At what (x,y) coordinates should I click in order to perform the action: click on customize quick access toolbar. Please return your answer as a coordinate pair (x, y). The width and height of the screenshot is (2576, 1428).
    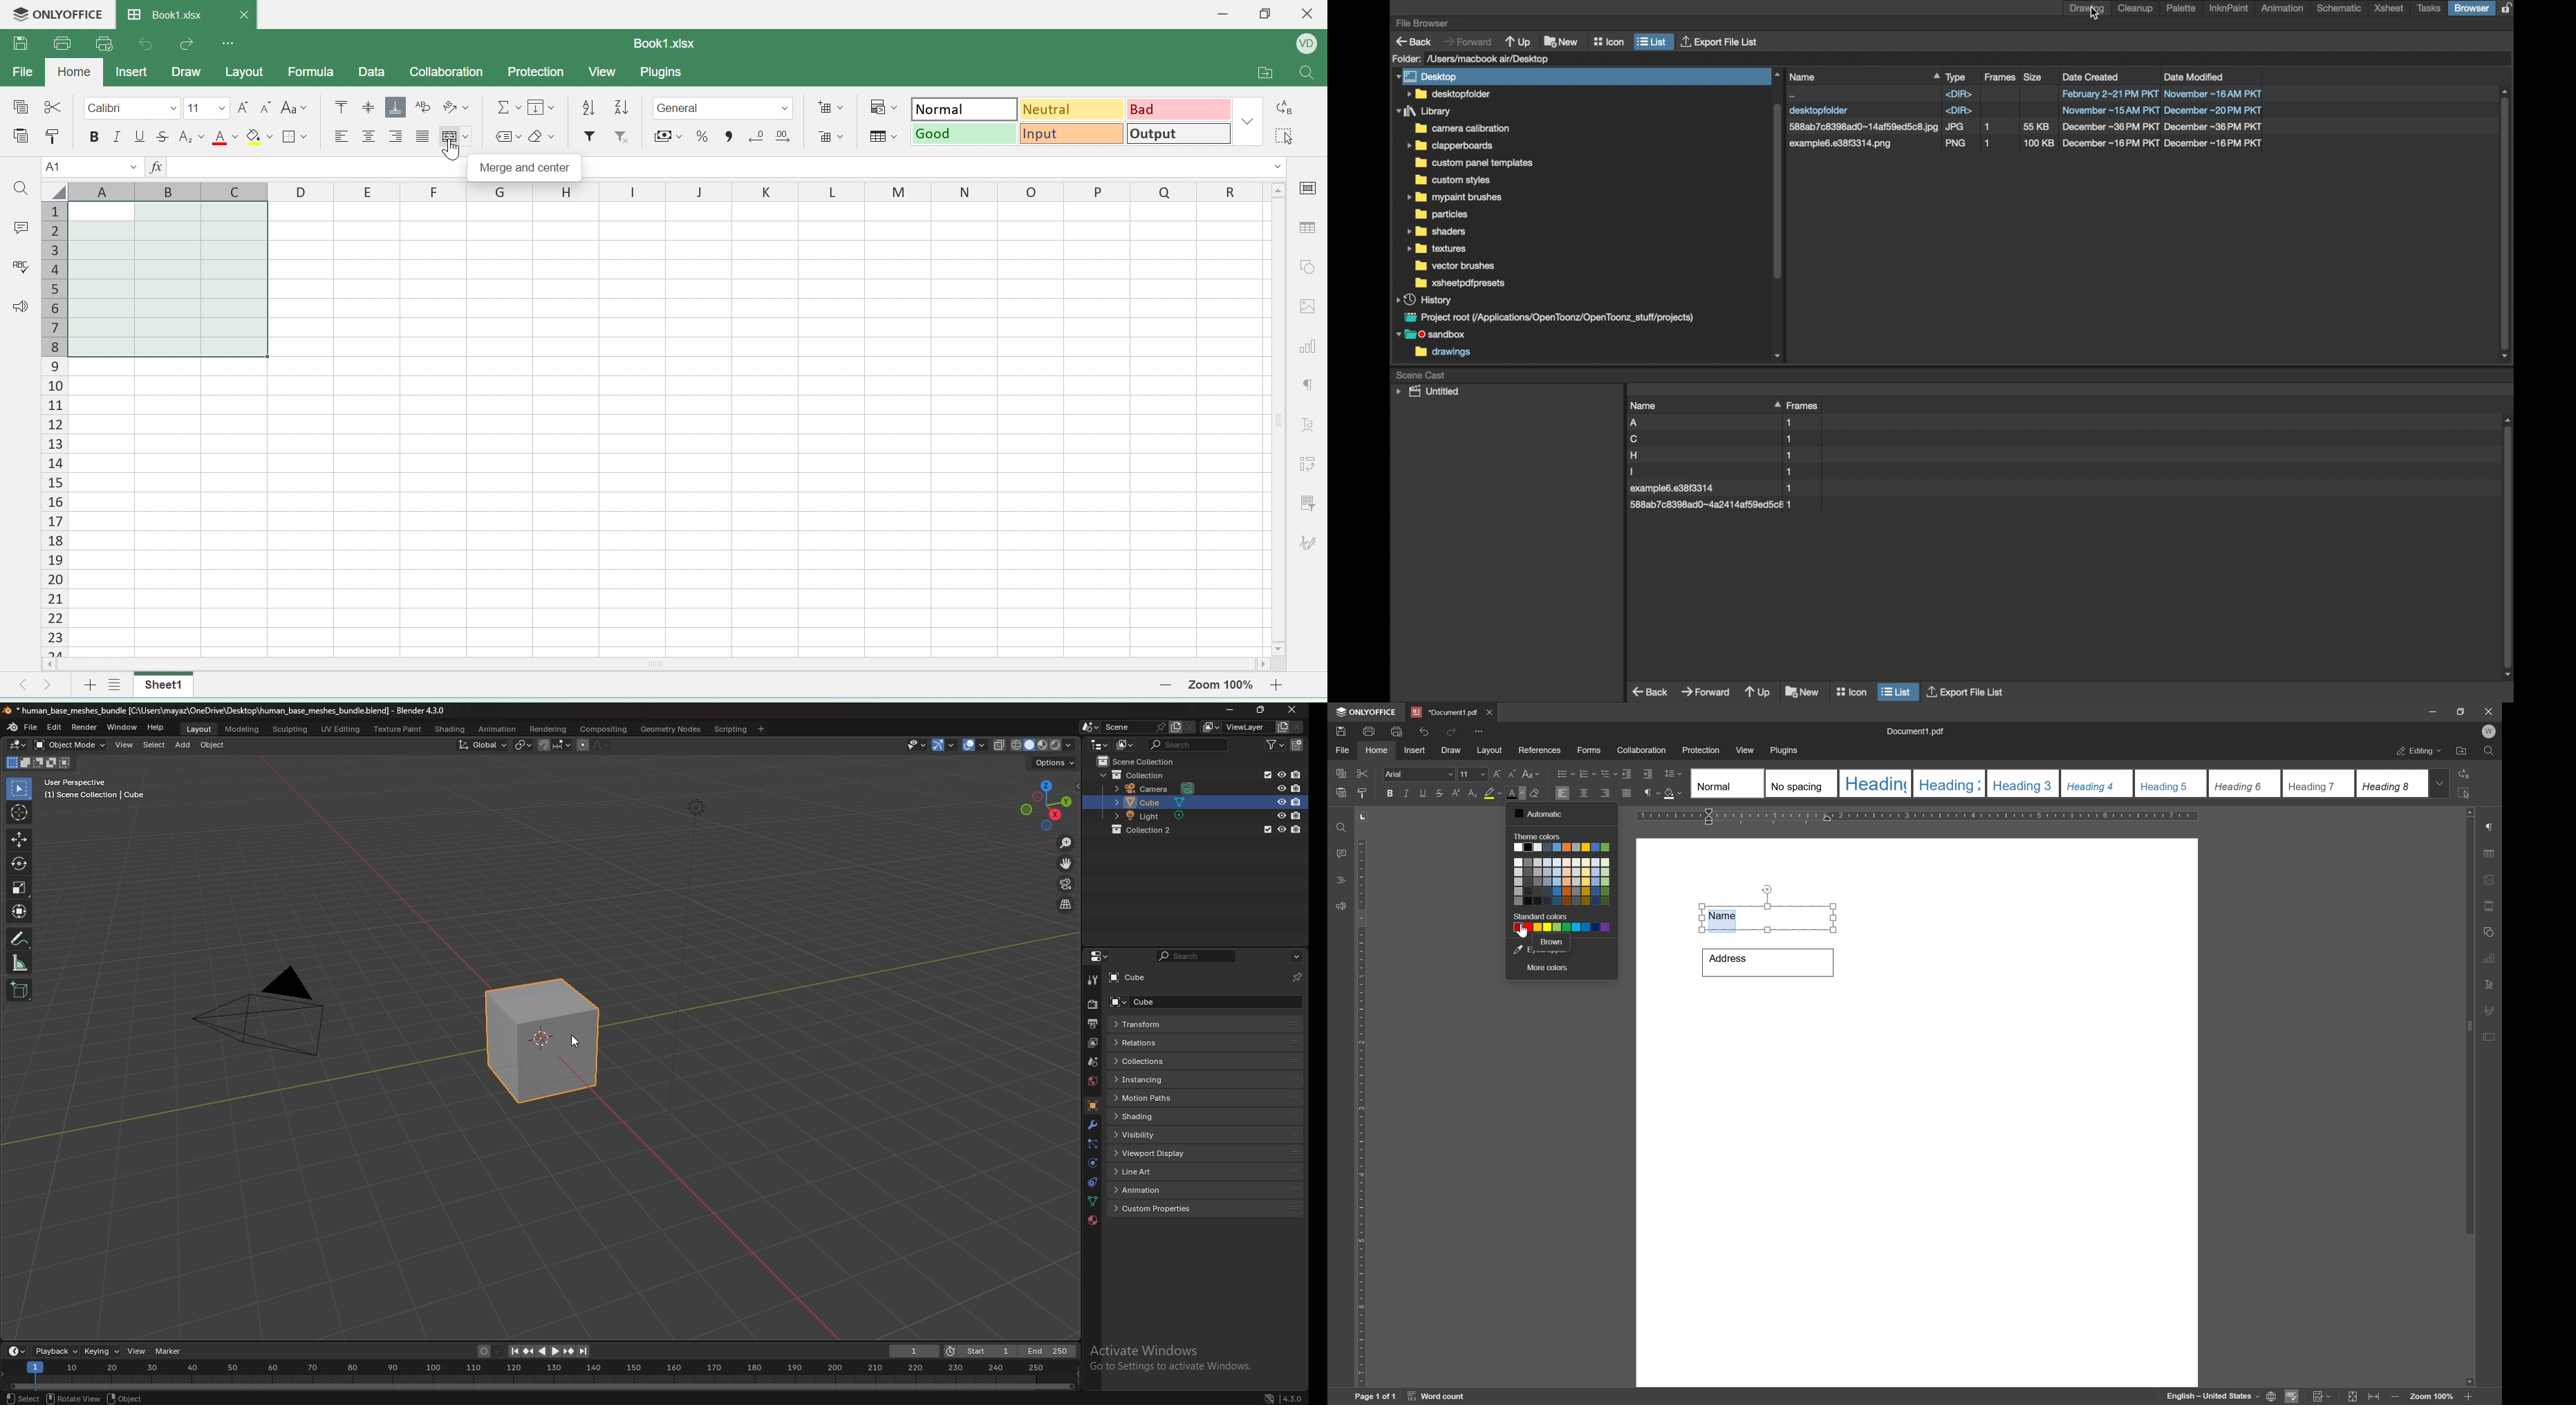
    Looking at the image, I should click on (1479, 731).